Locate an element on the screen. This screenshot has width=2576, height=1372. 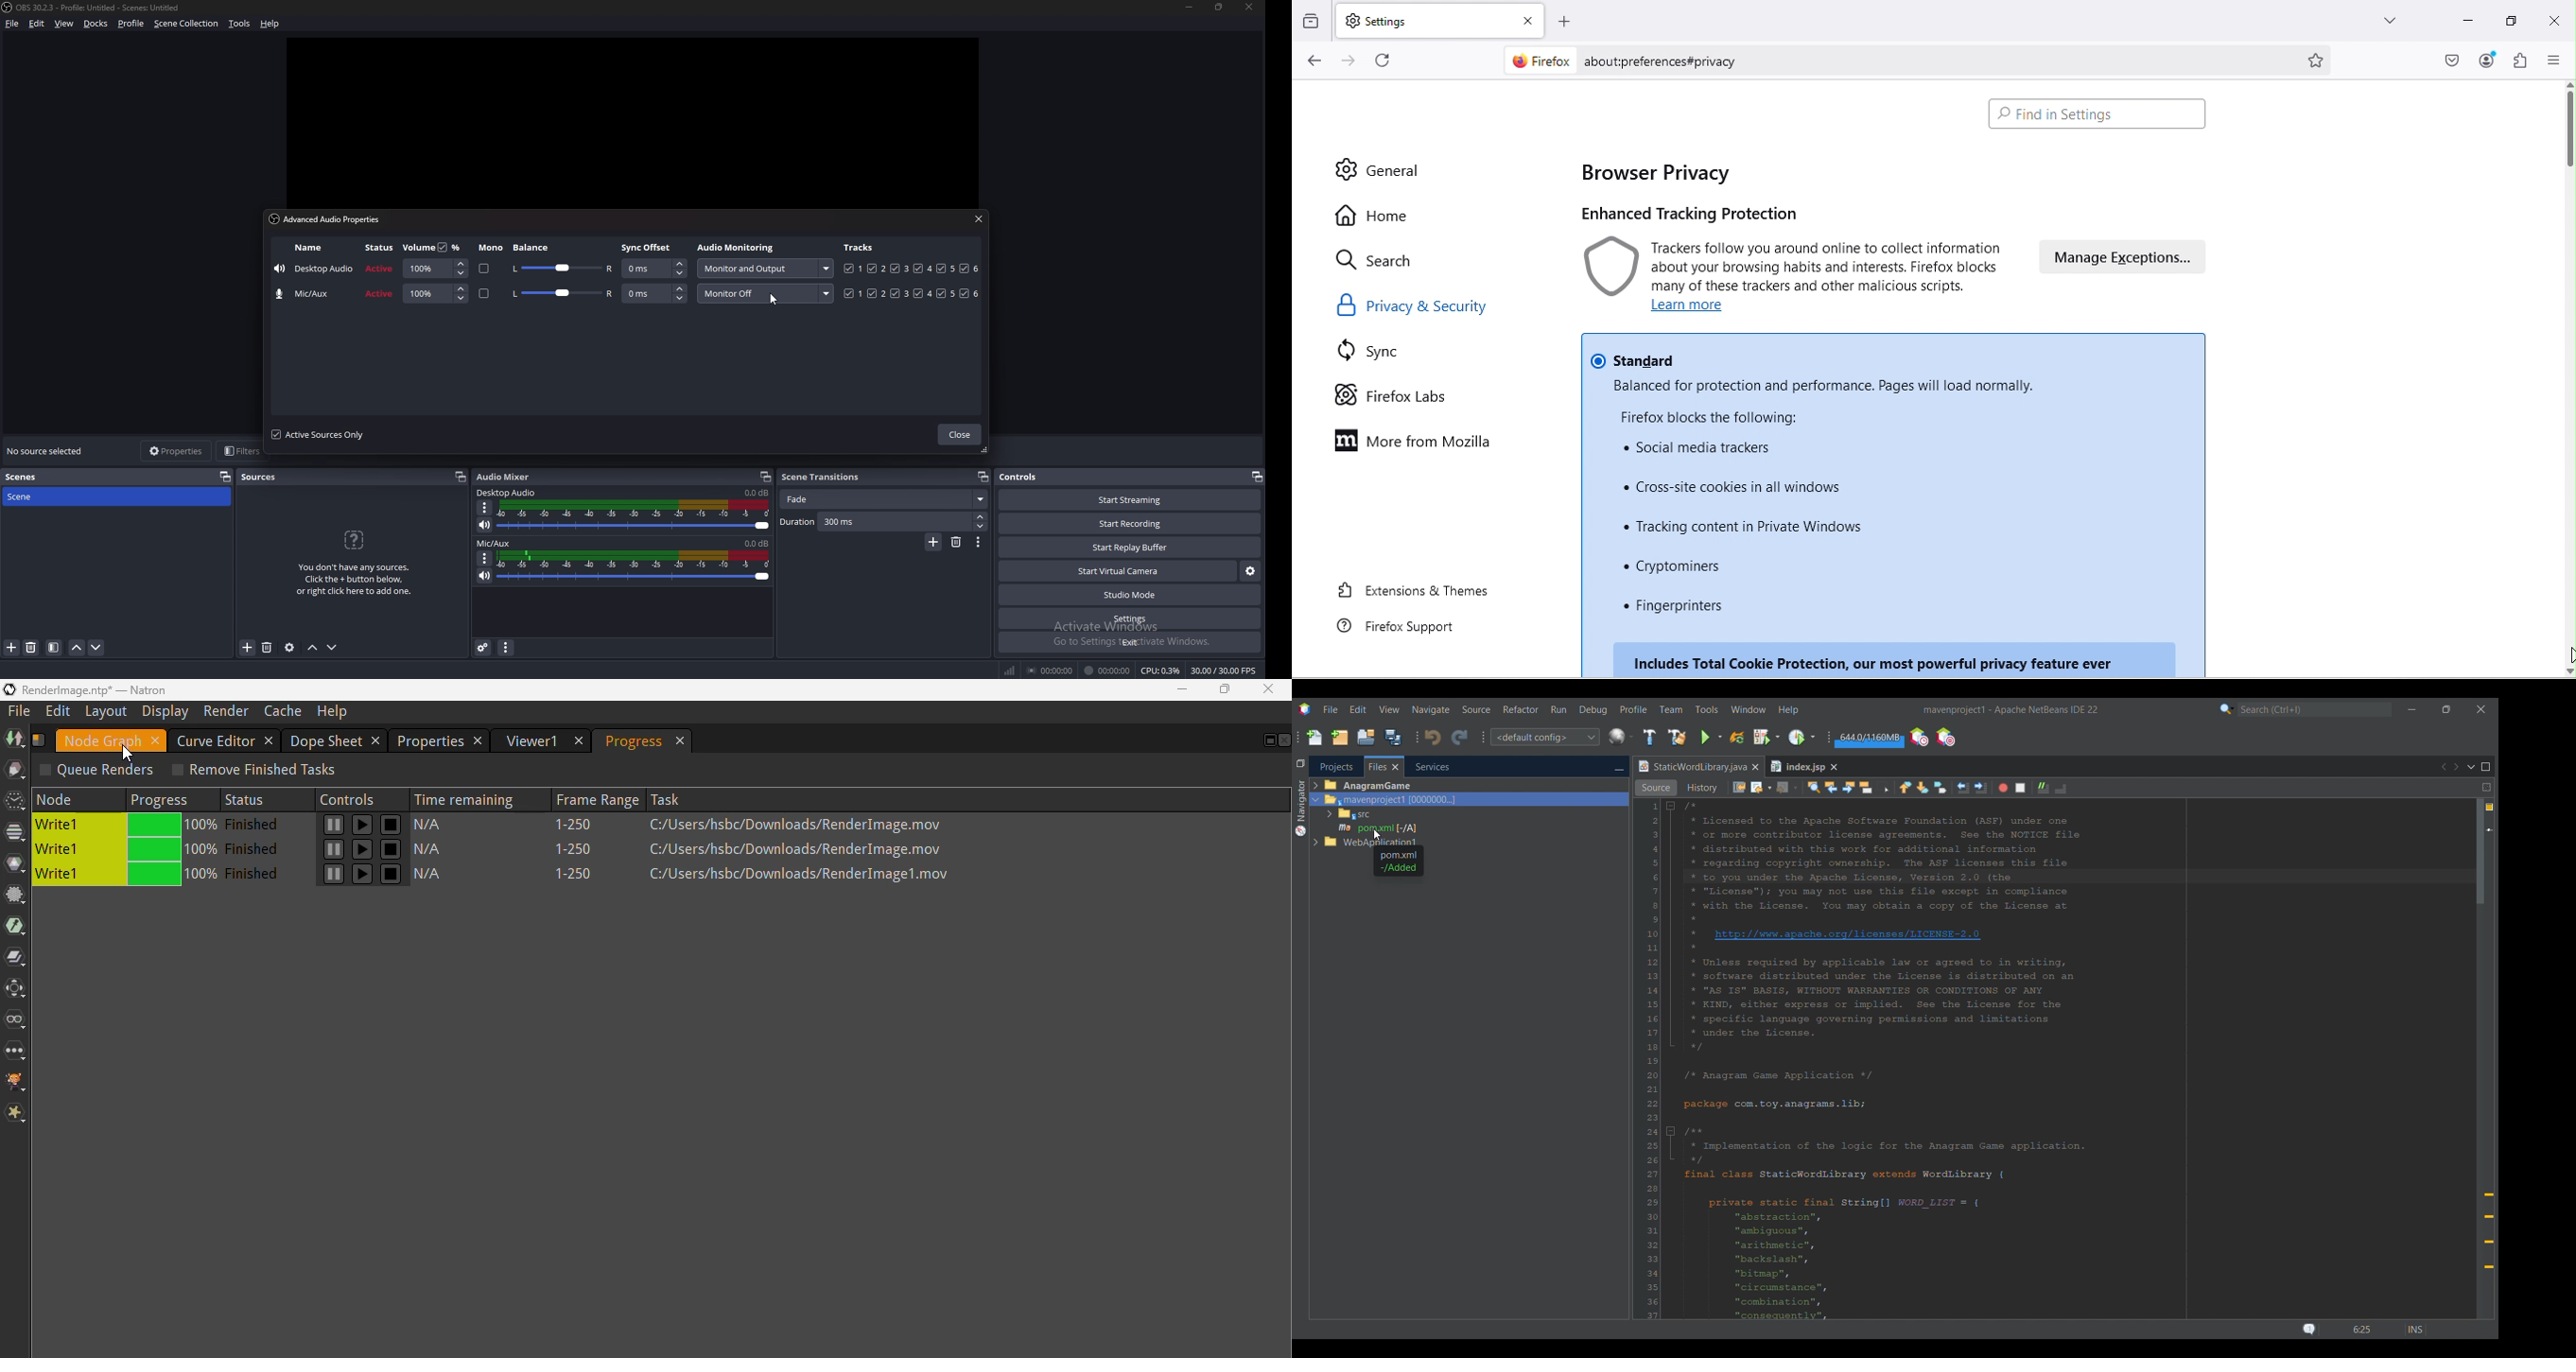
Start macro recording is located at coordinates (2003, 788).